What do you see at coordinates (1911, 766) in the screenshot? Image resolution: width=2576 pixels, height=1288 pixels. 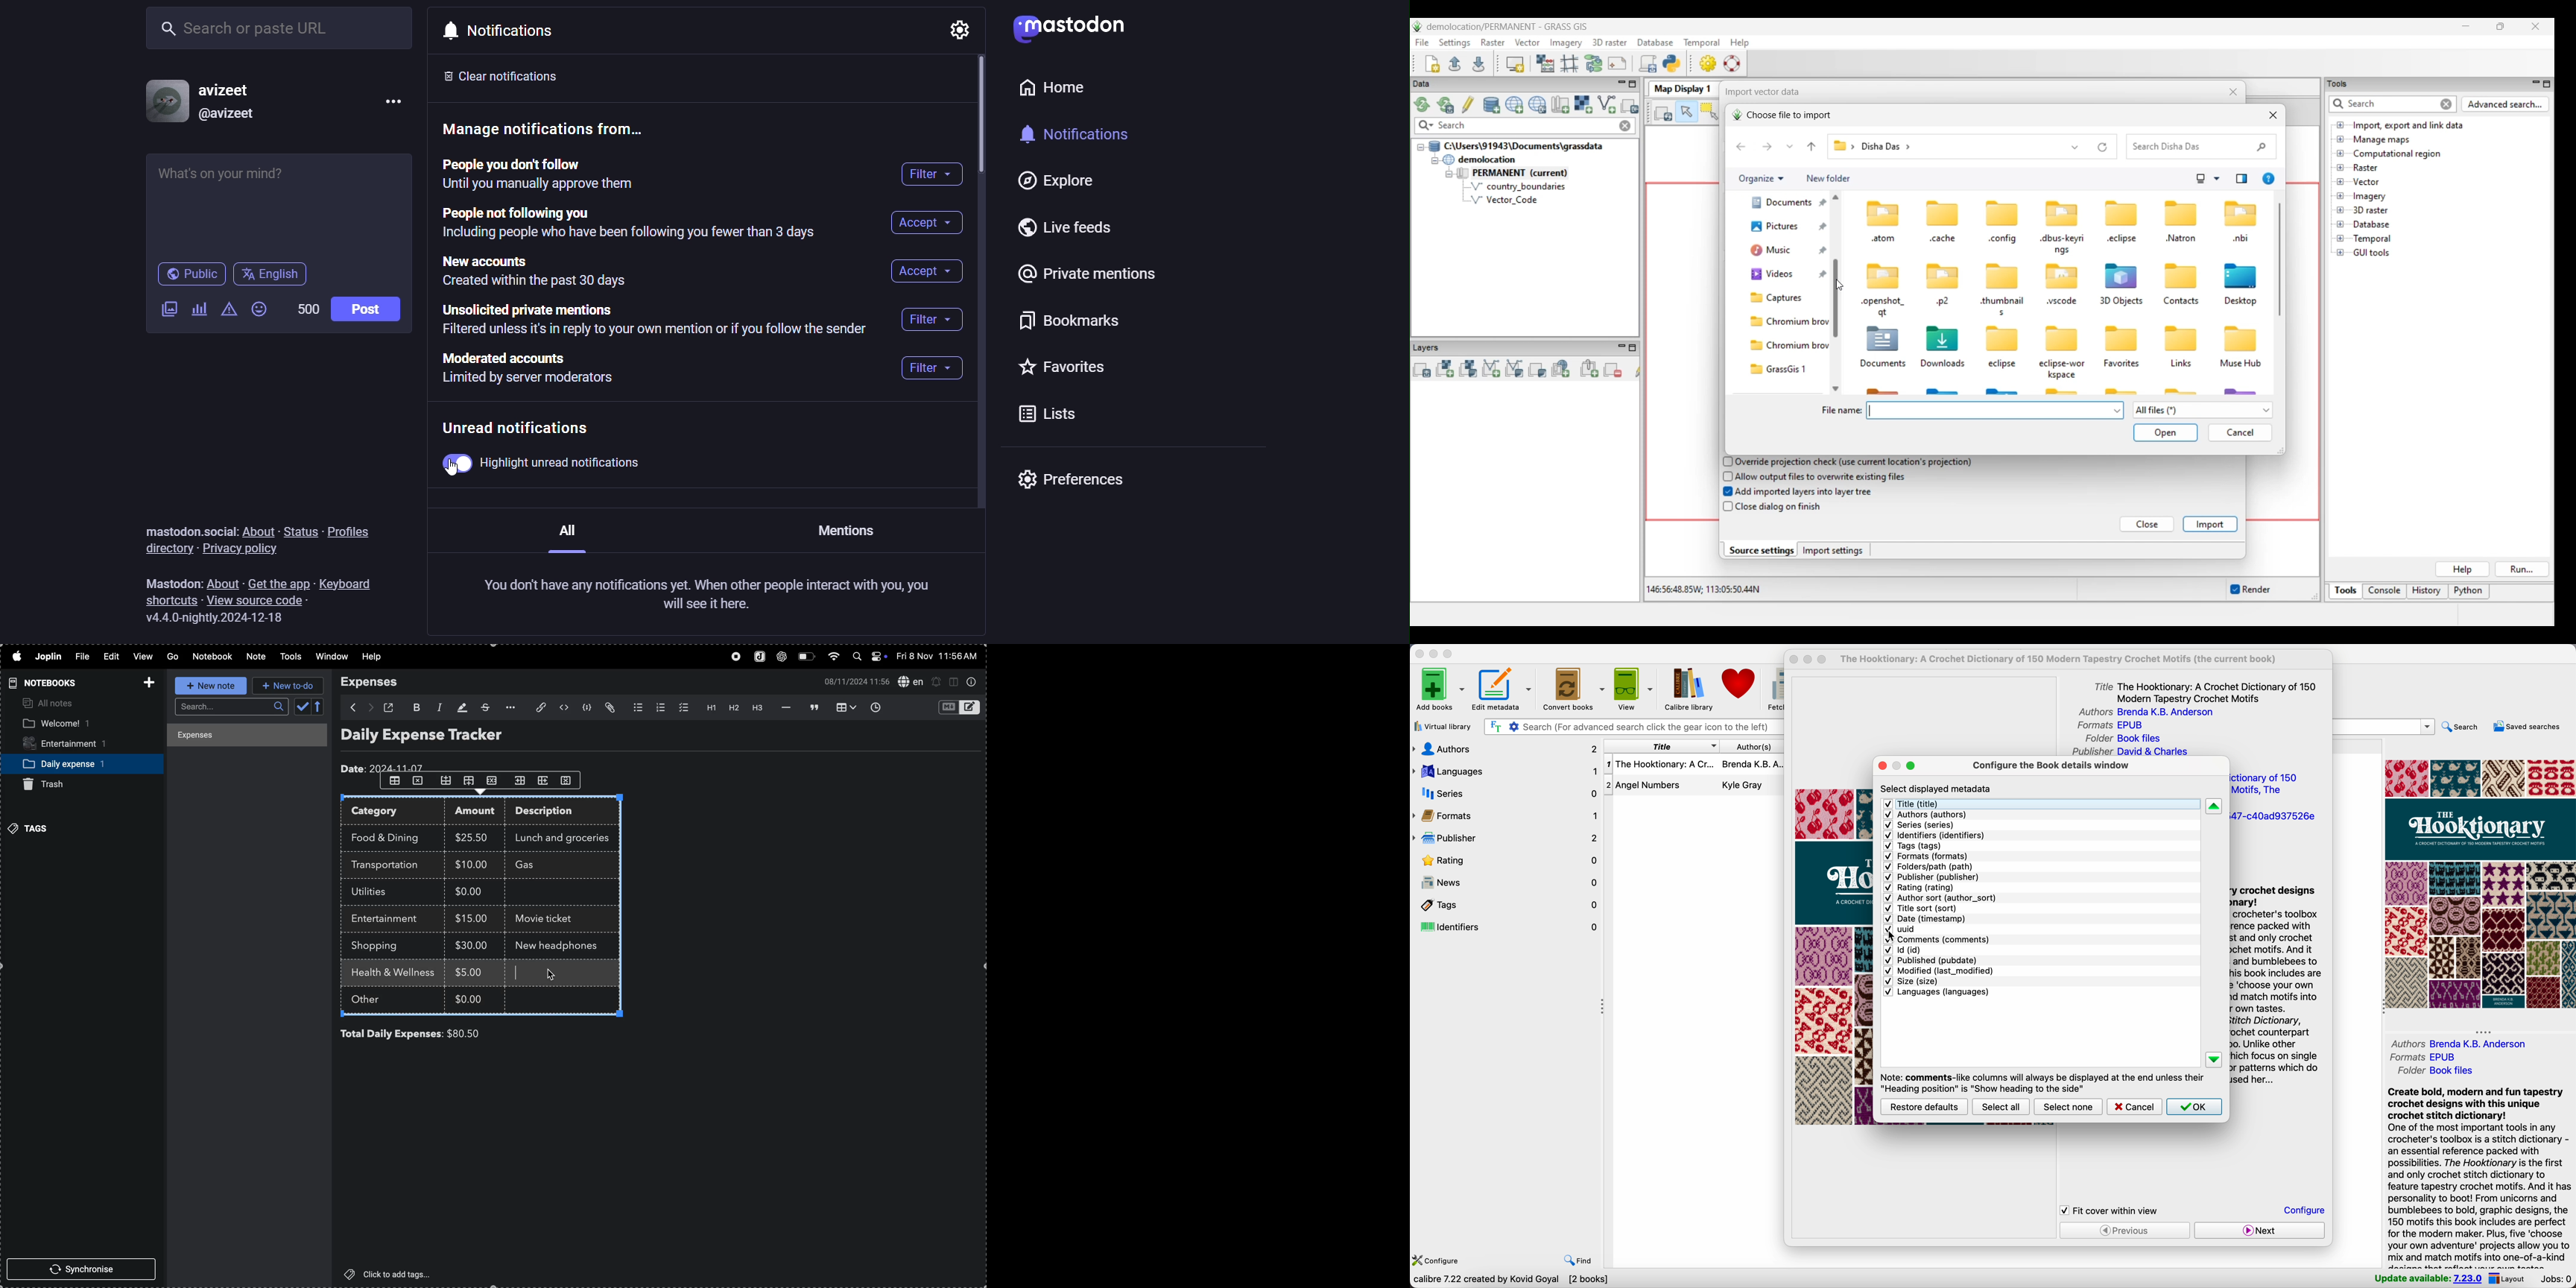 I see `maximize` at bounding box center [1911, 766].